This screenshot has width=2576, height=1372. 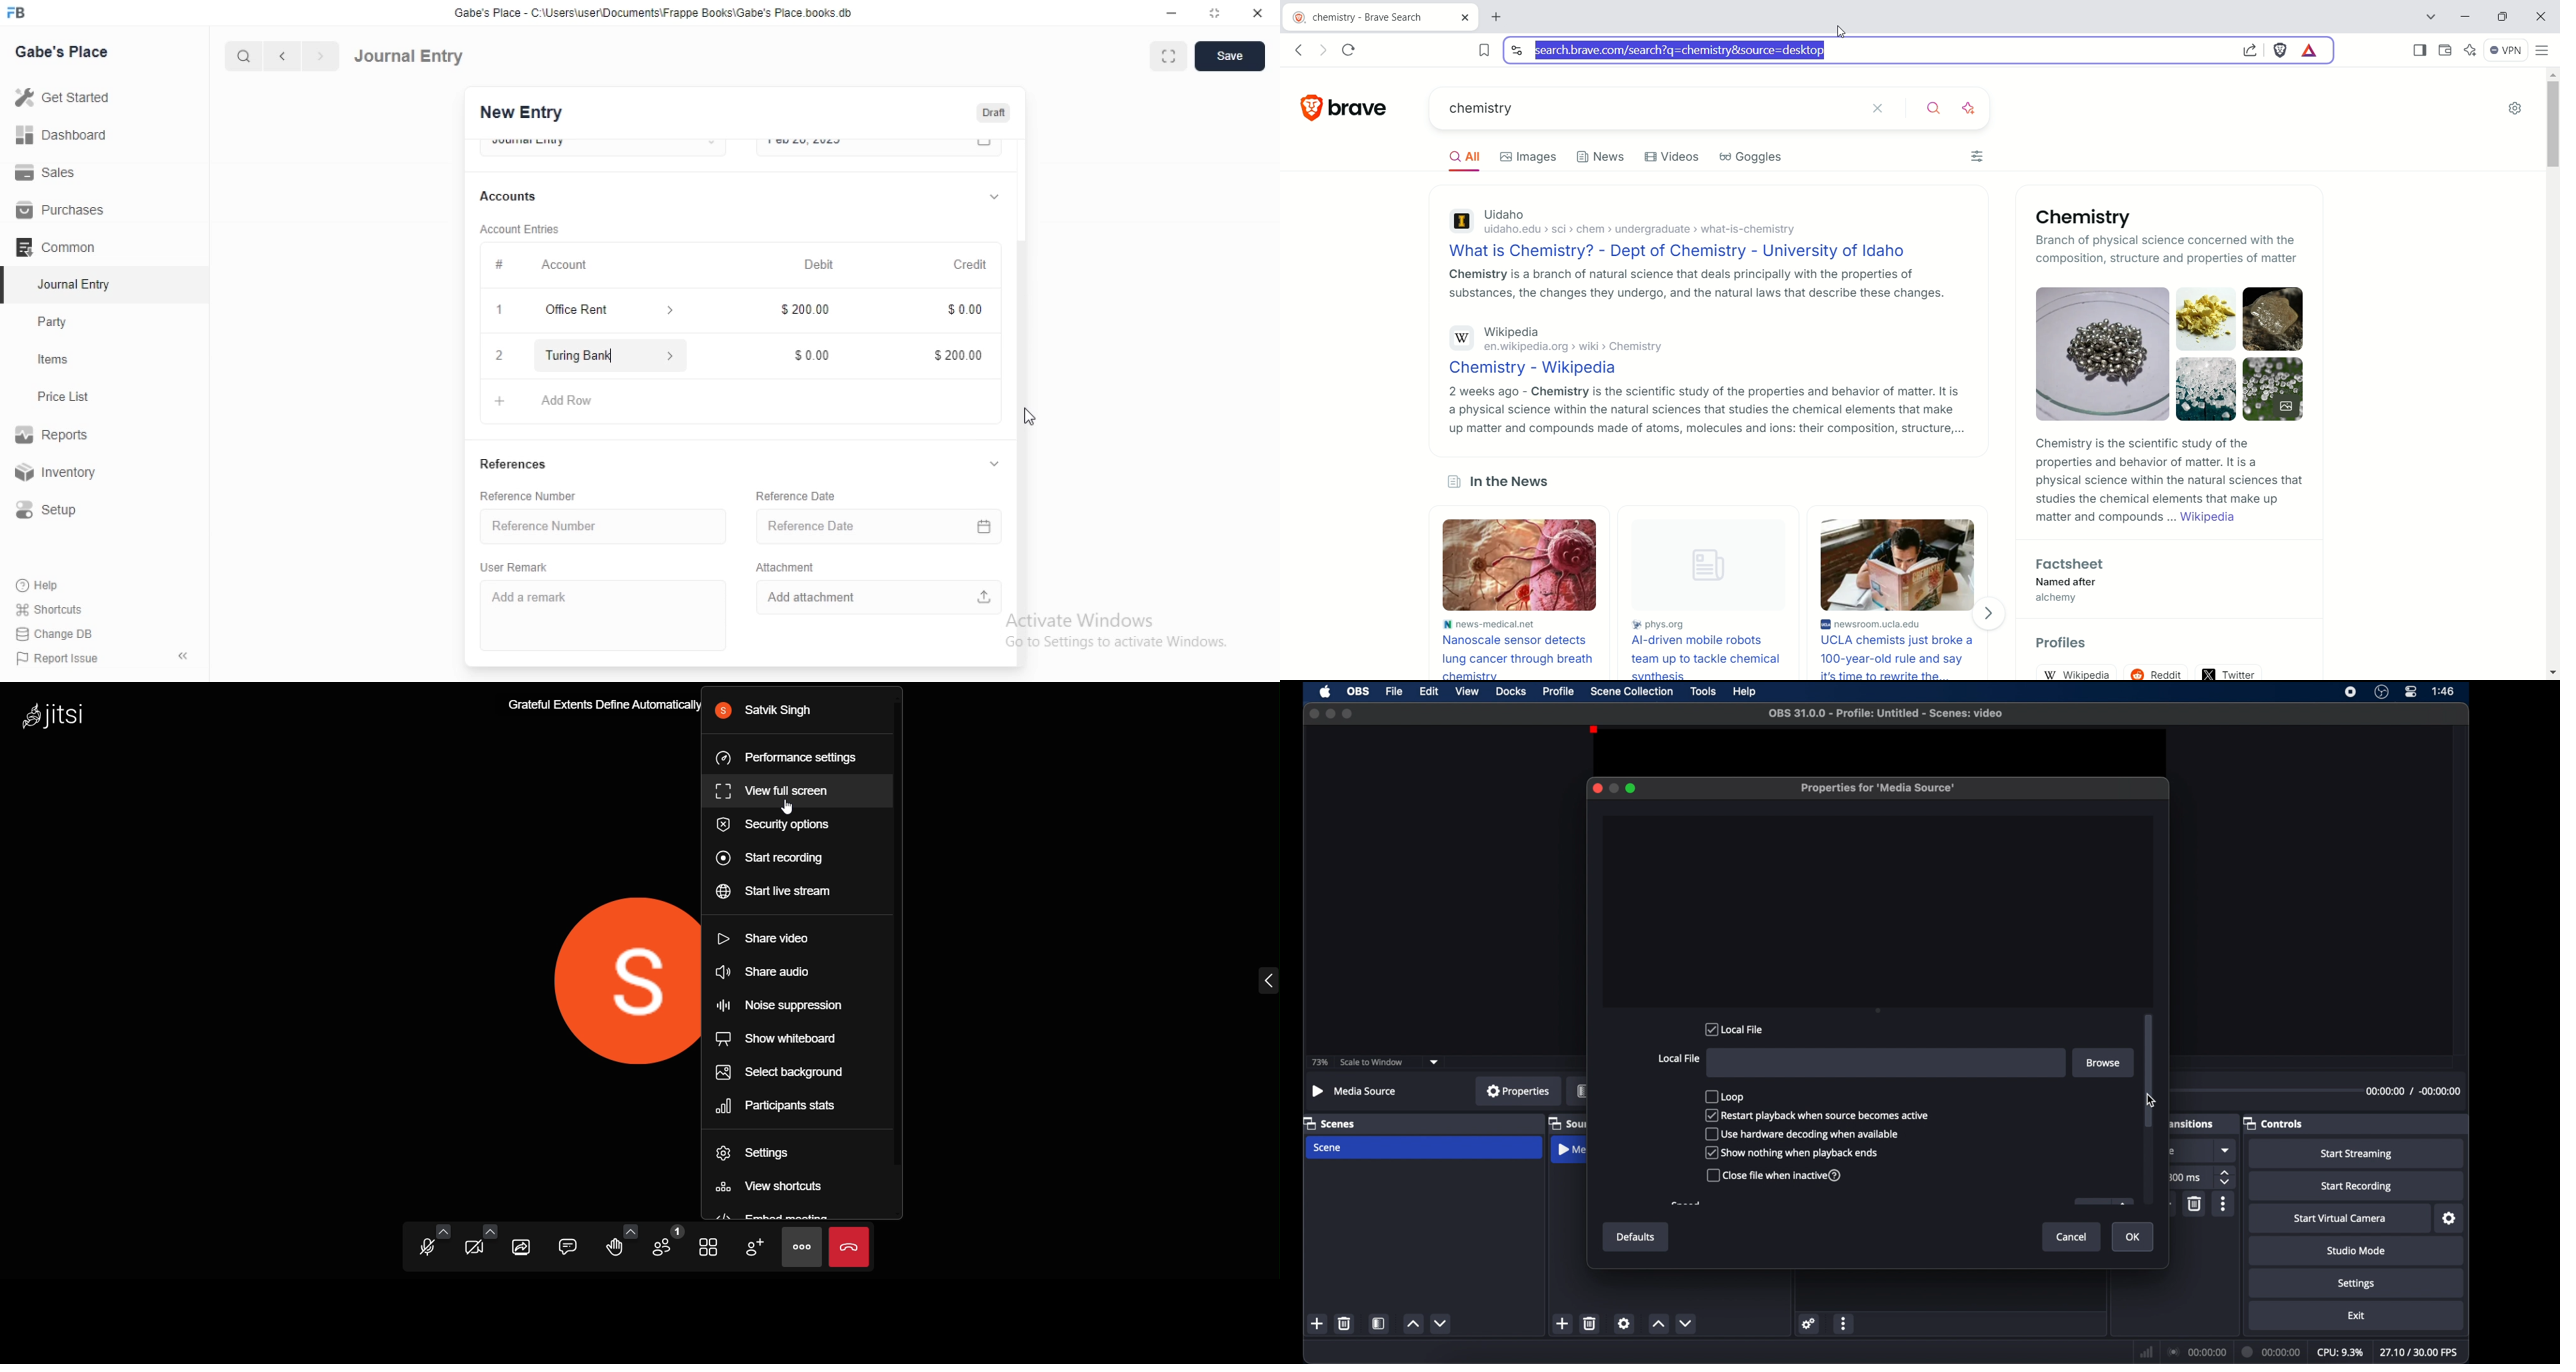 What do you see at coordinates (490, 1232) in the screenshot?
I see `video setting` at bounding box center [490, 1232].